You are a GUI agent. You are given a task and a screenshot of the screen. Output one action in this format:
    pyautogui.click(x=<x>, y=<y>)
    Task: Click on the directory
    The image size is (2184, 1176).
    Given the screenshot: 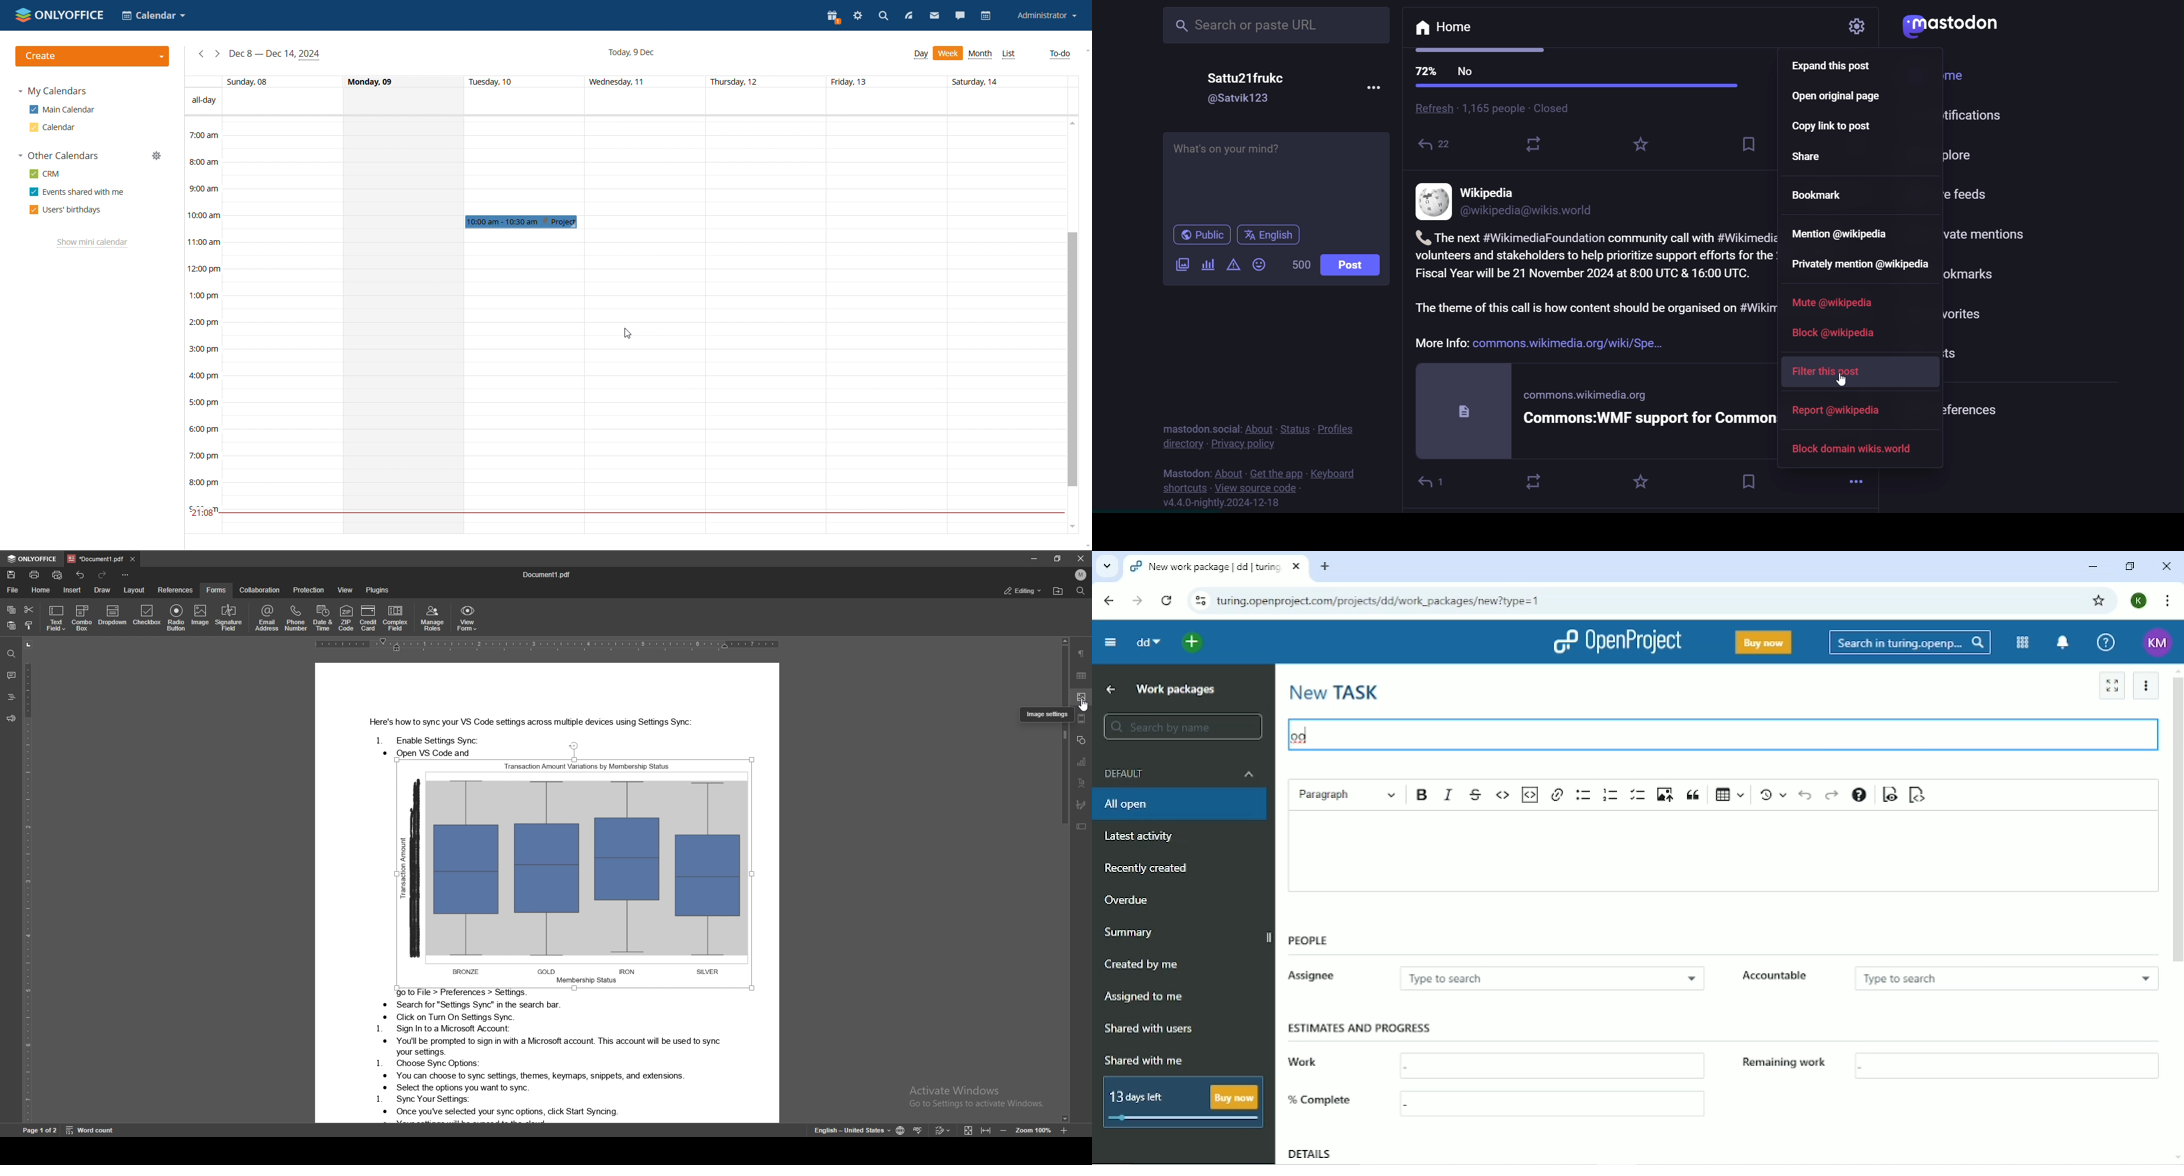 What is the action you would take?
    pyautogui.click(x=1182, y=445)
    